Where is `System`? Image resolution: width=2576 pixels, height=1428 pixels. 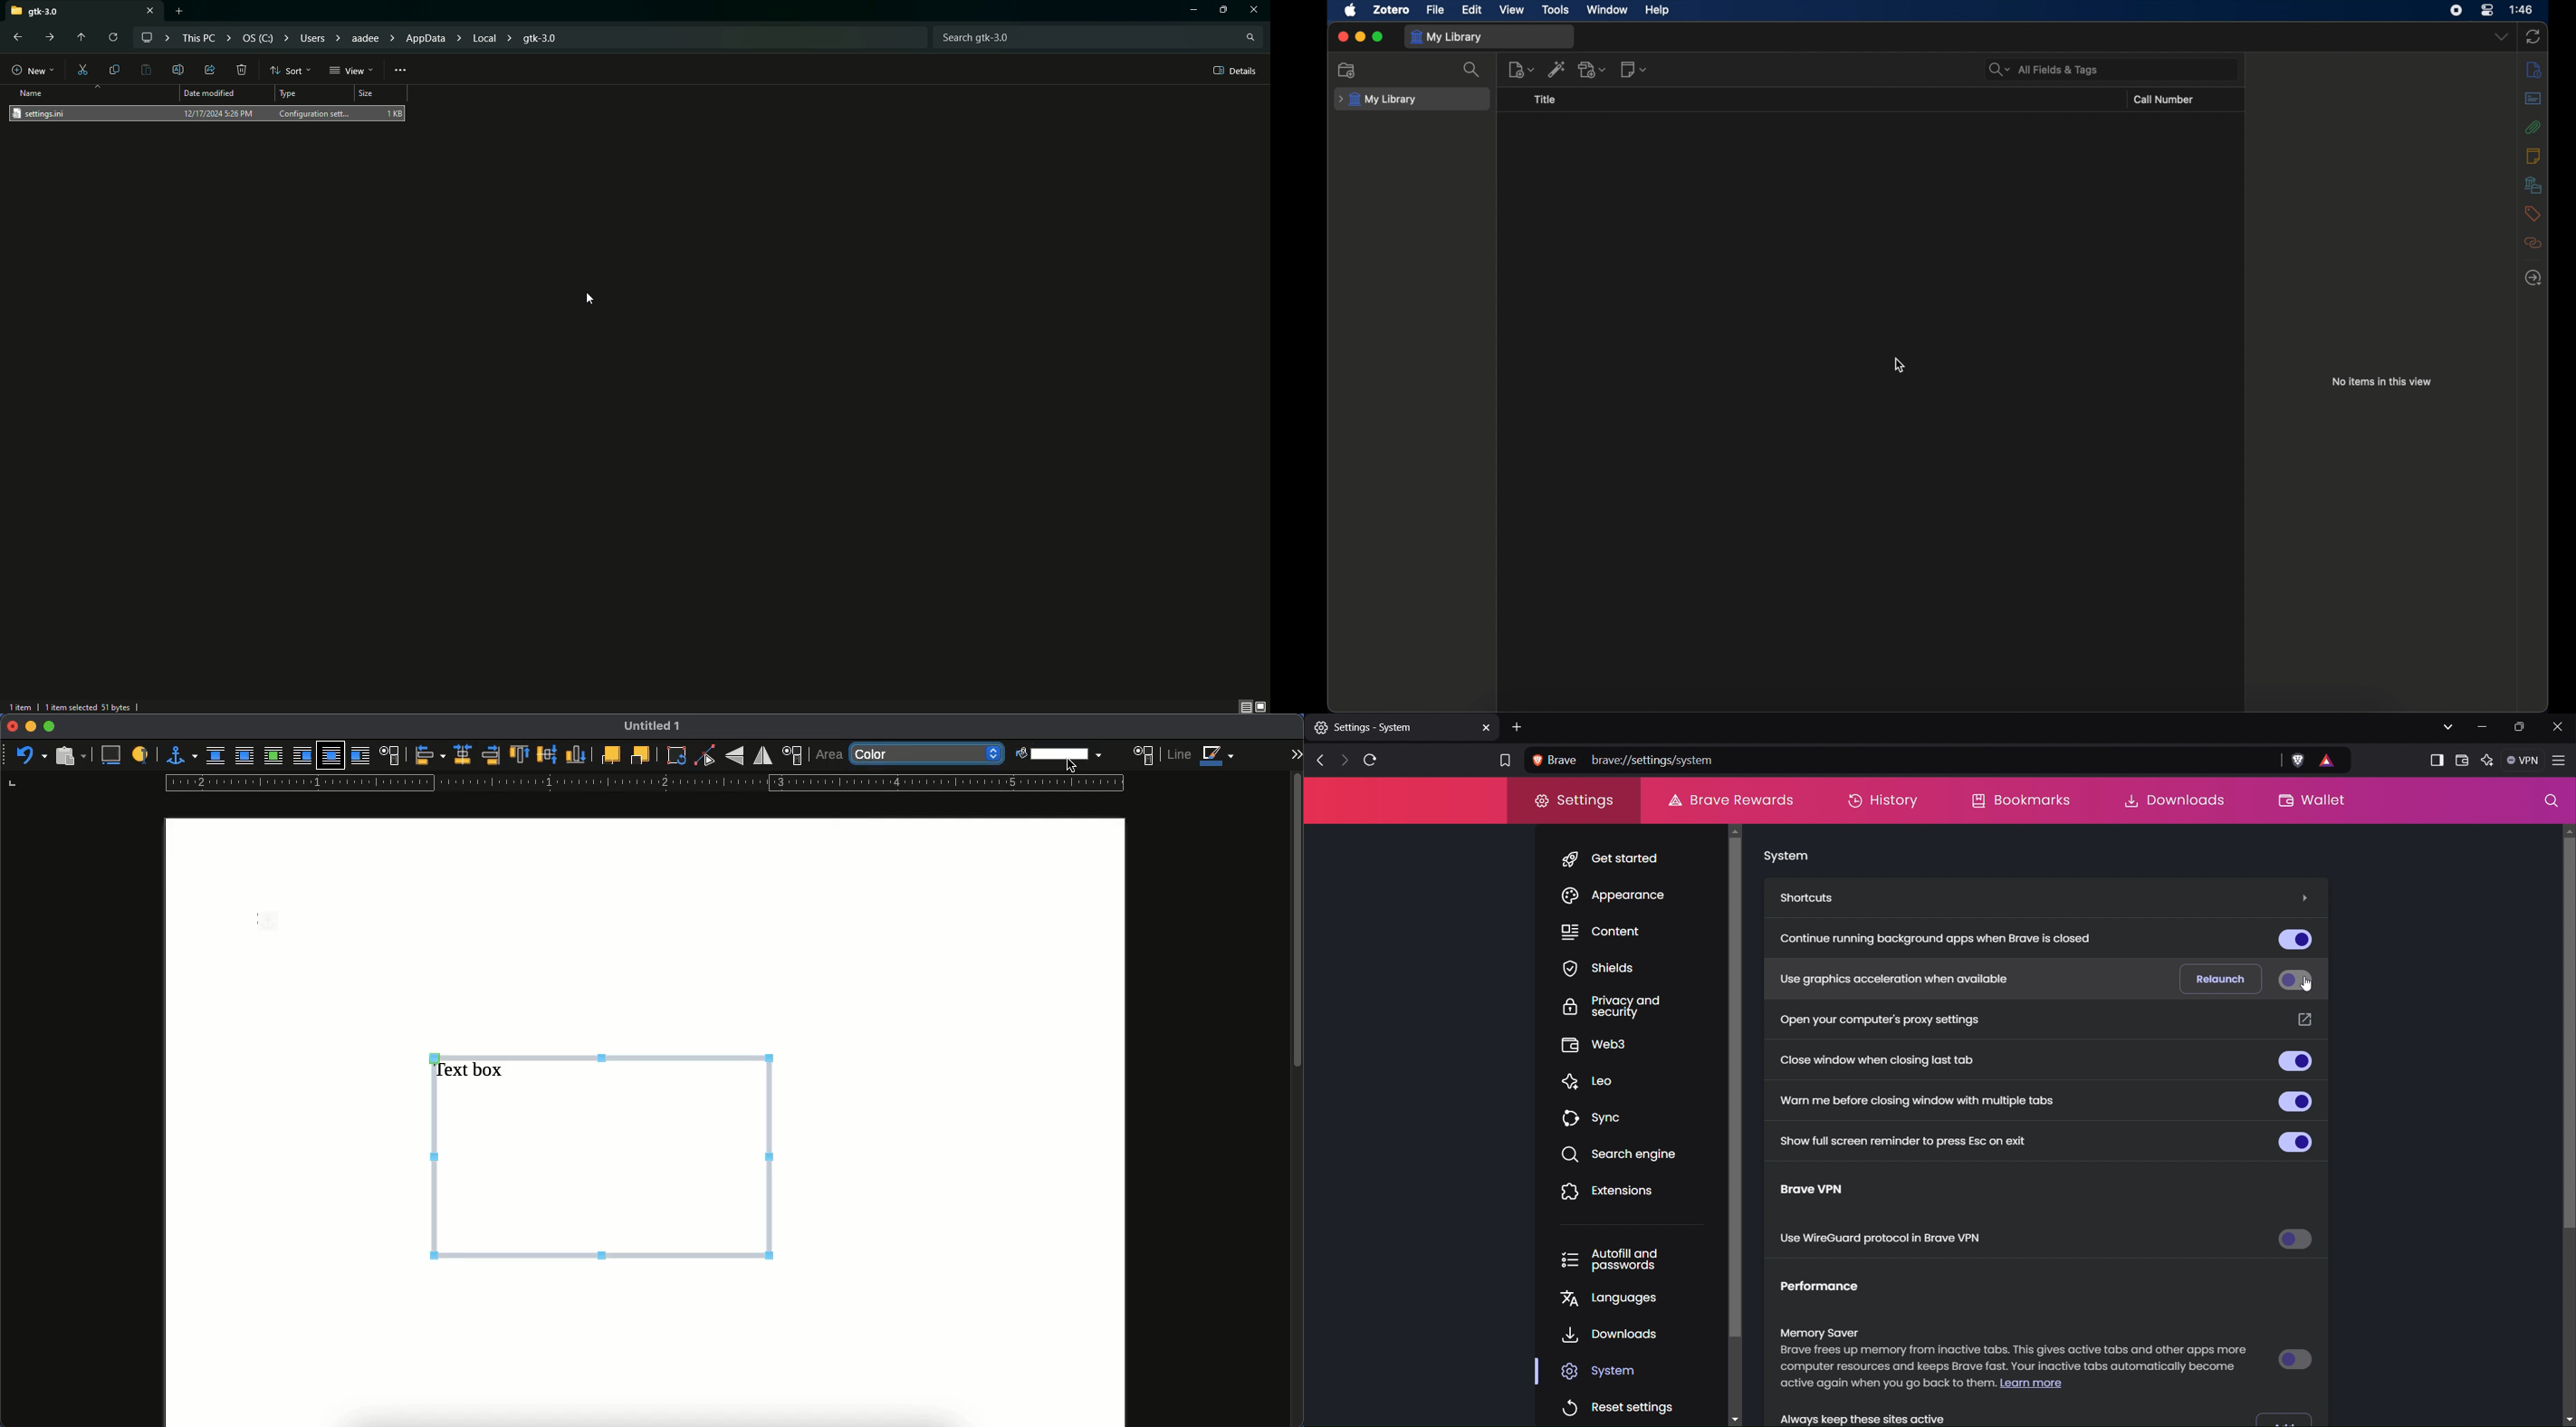
System is located at coordinates (1608, 1371).